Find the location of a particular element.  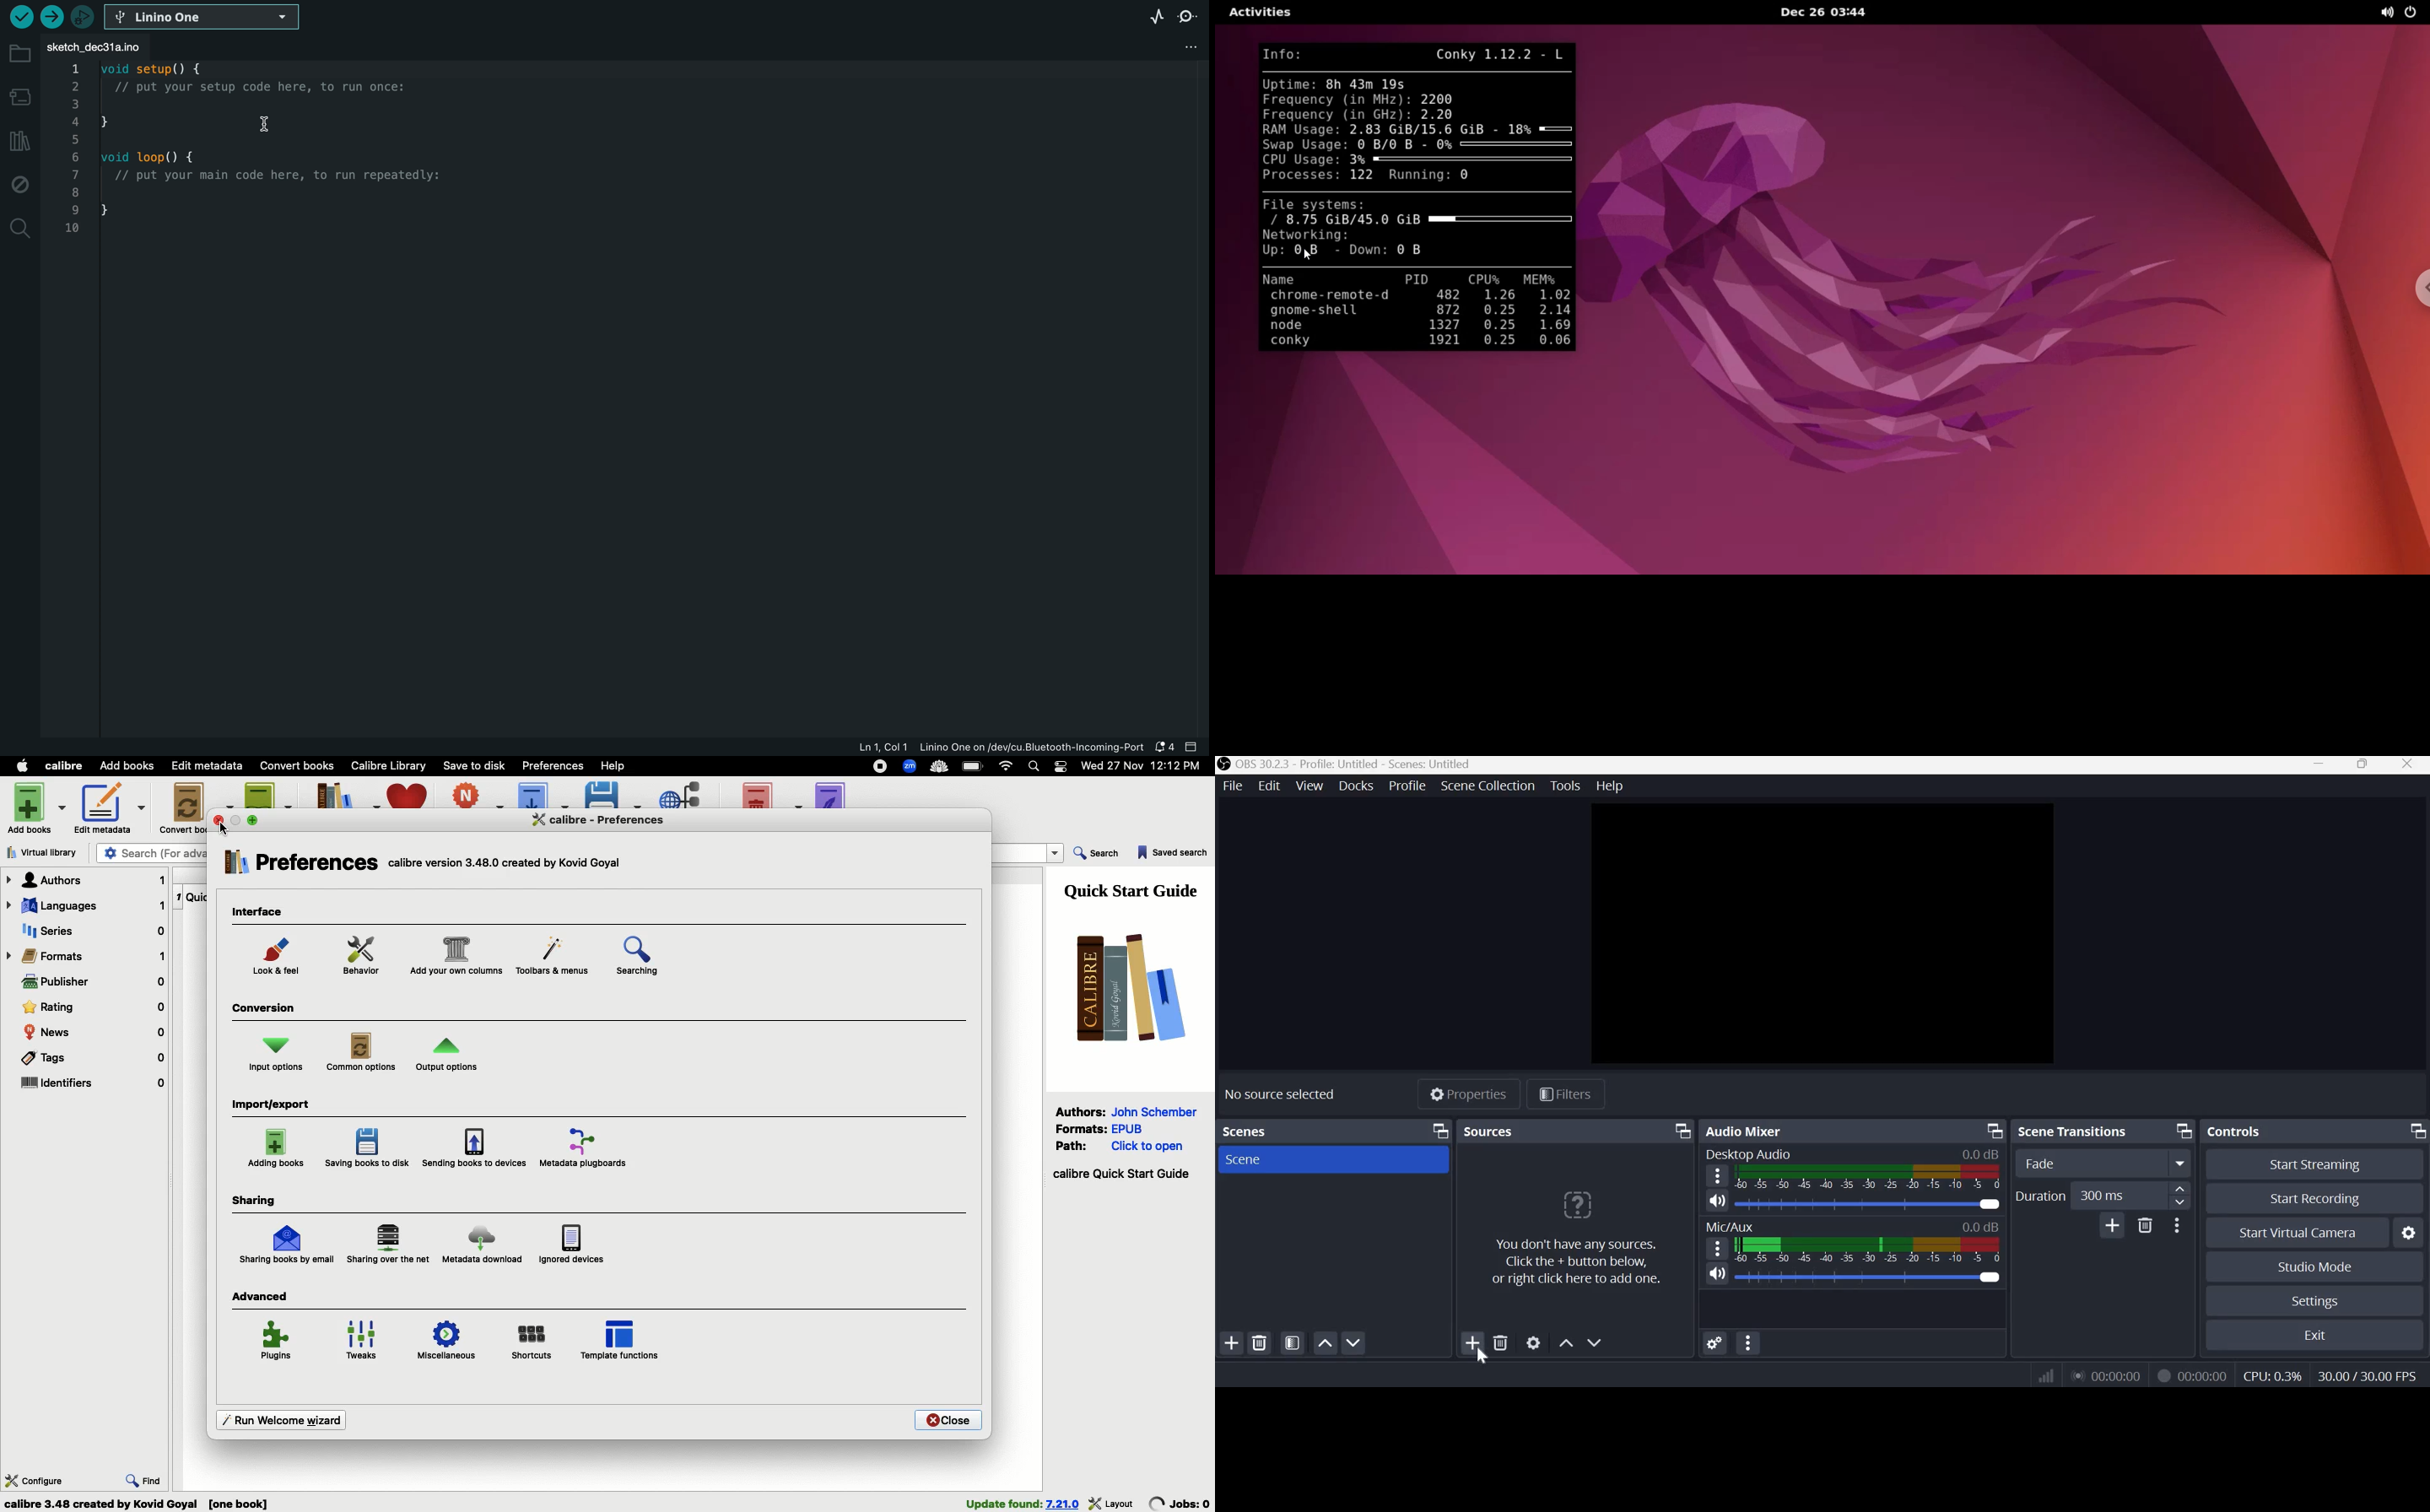

Behavior is located at coordinates (362, 956).